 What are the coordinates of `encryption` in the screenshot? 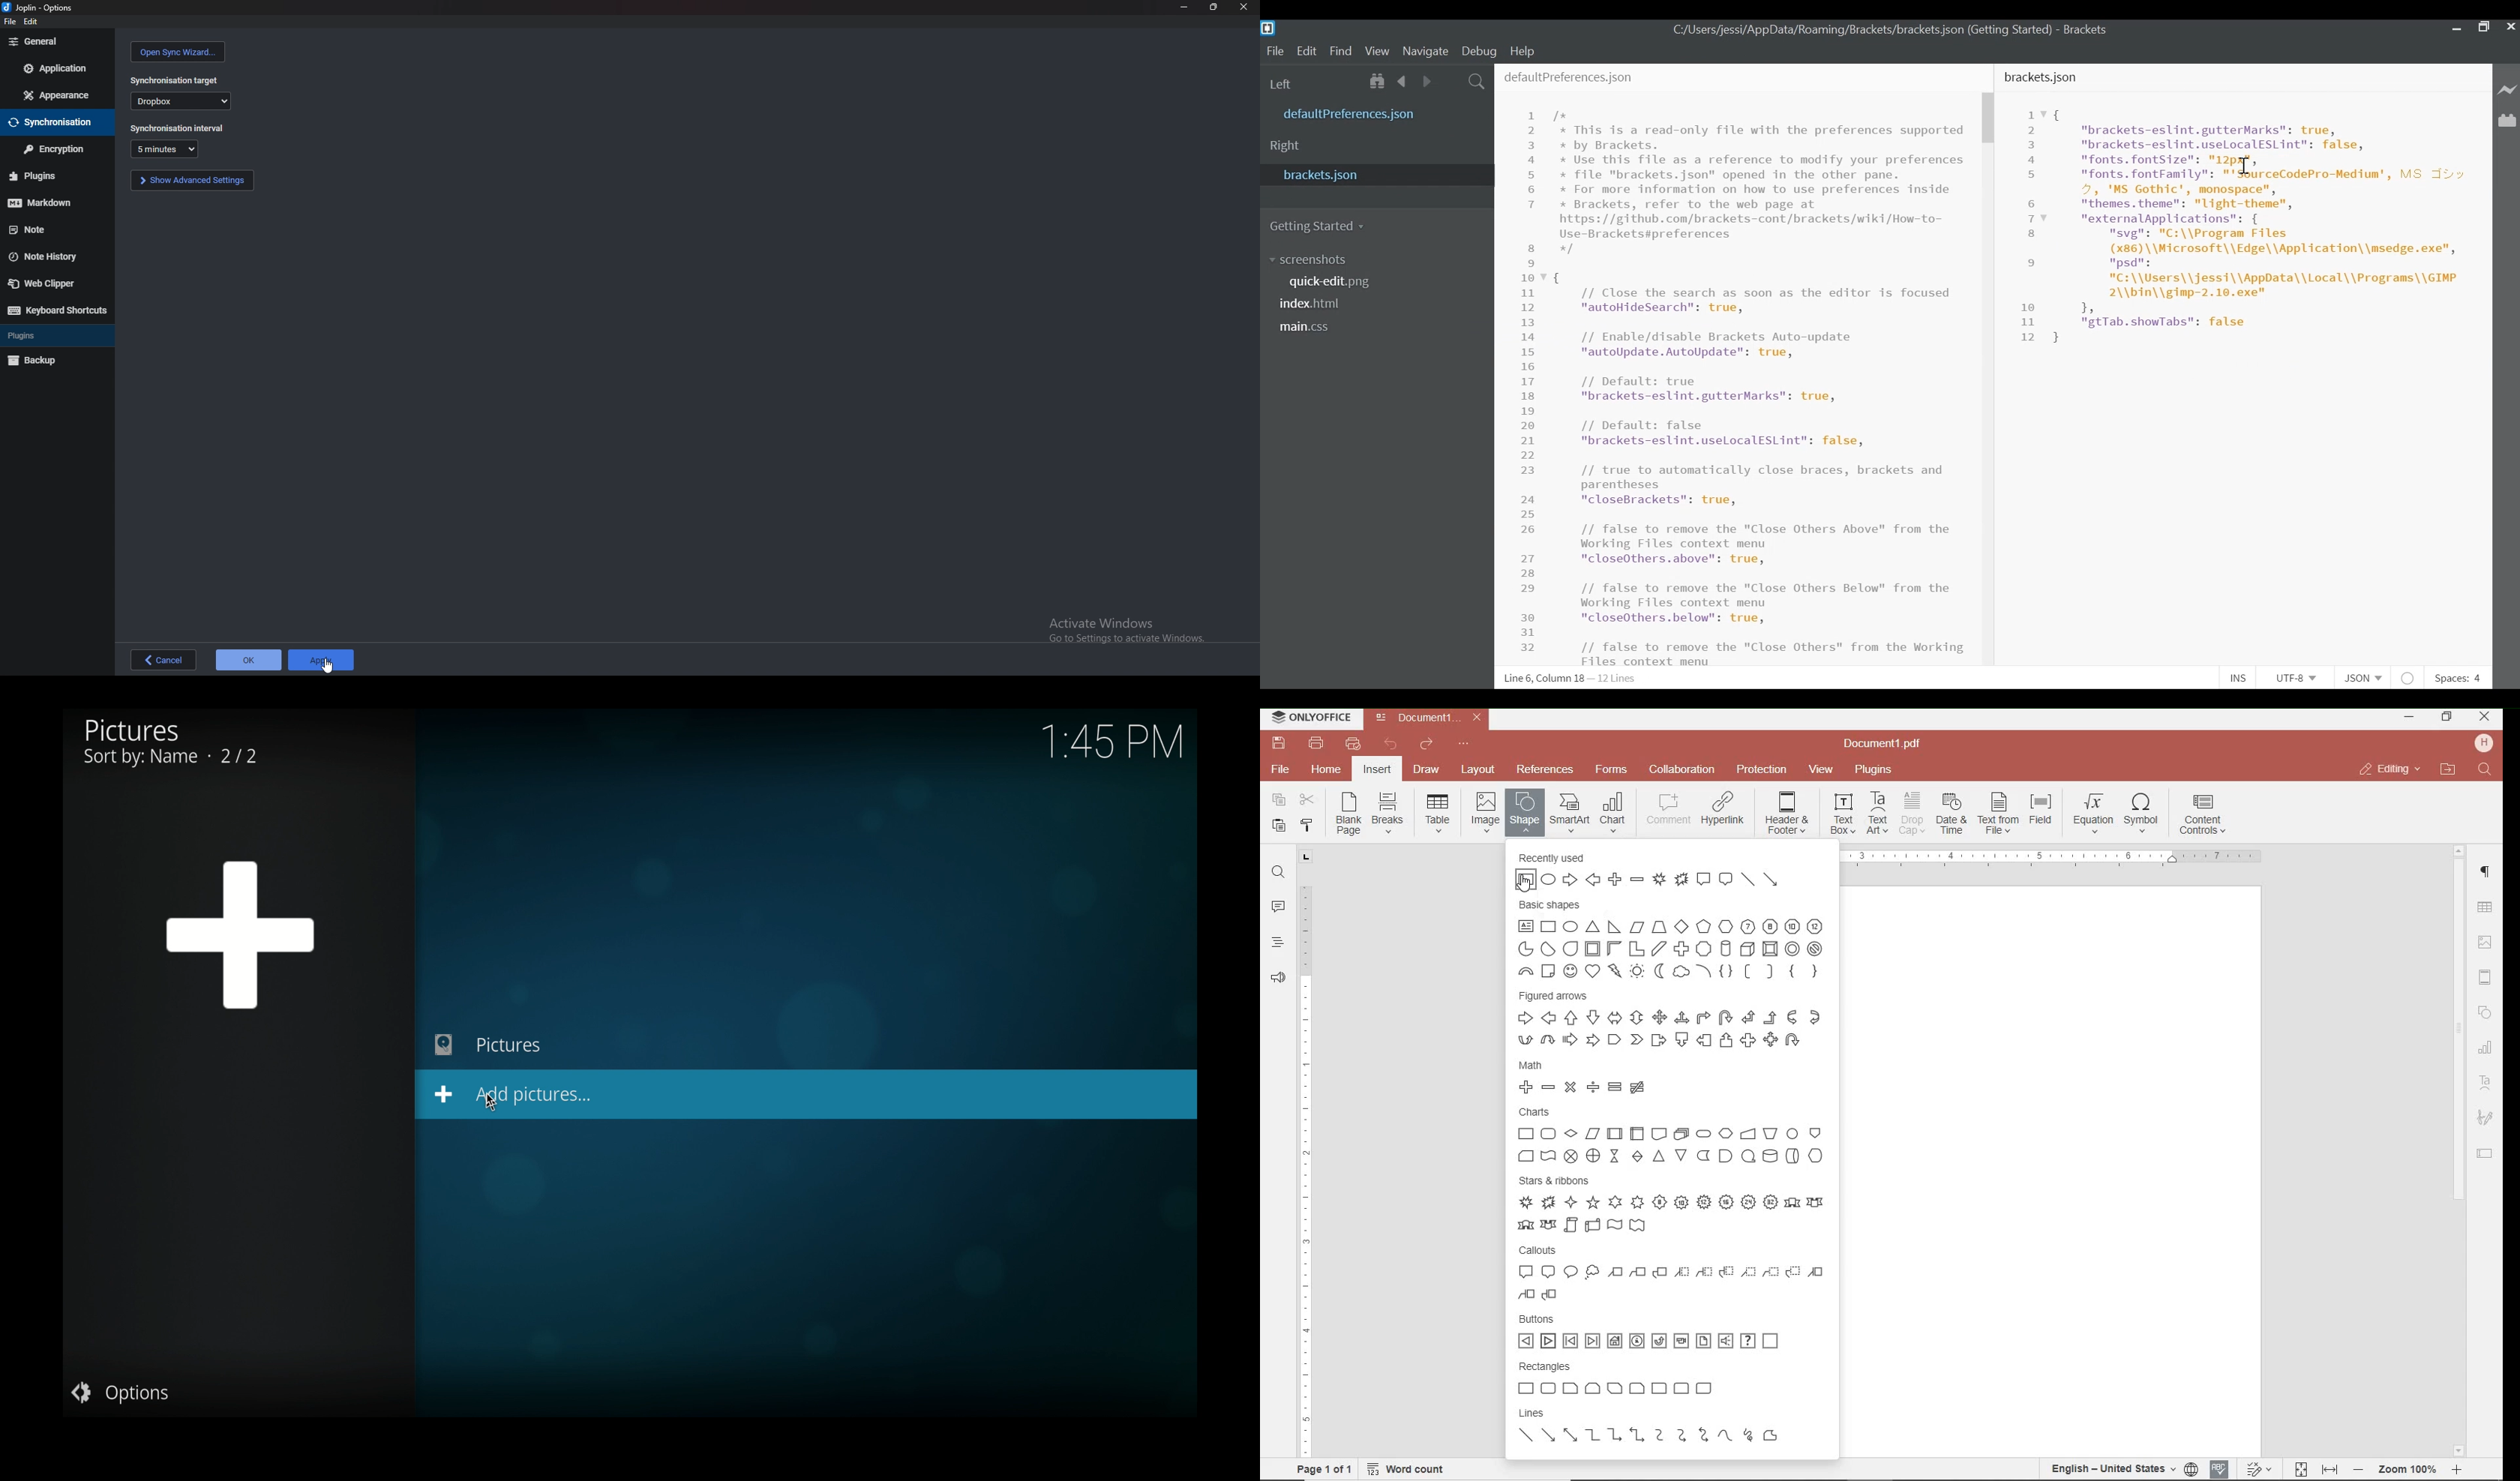 It's located at (57, 149).